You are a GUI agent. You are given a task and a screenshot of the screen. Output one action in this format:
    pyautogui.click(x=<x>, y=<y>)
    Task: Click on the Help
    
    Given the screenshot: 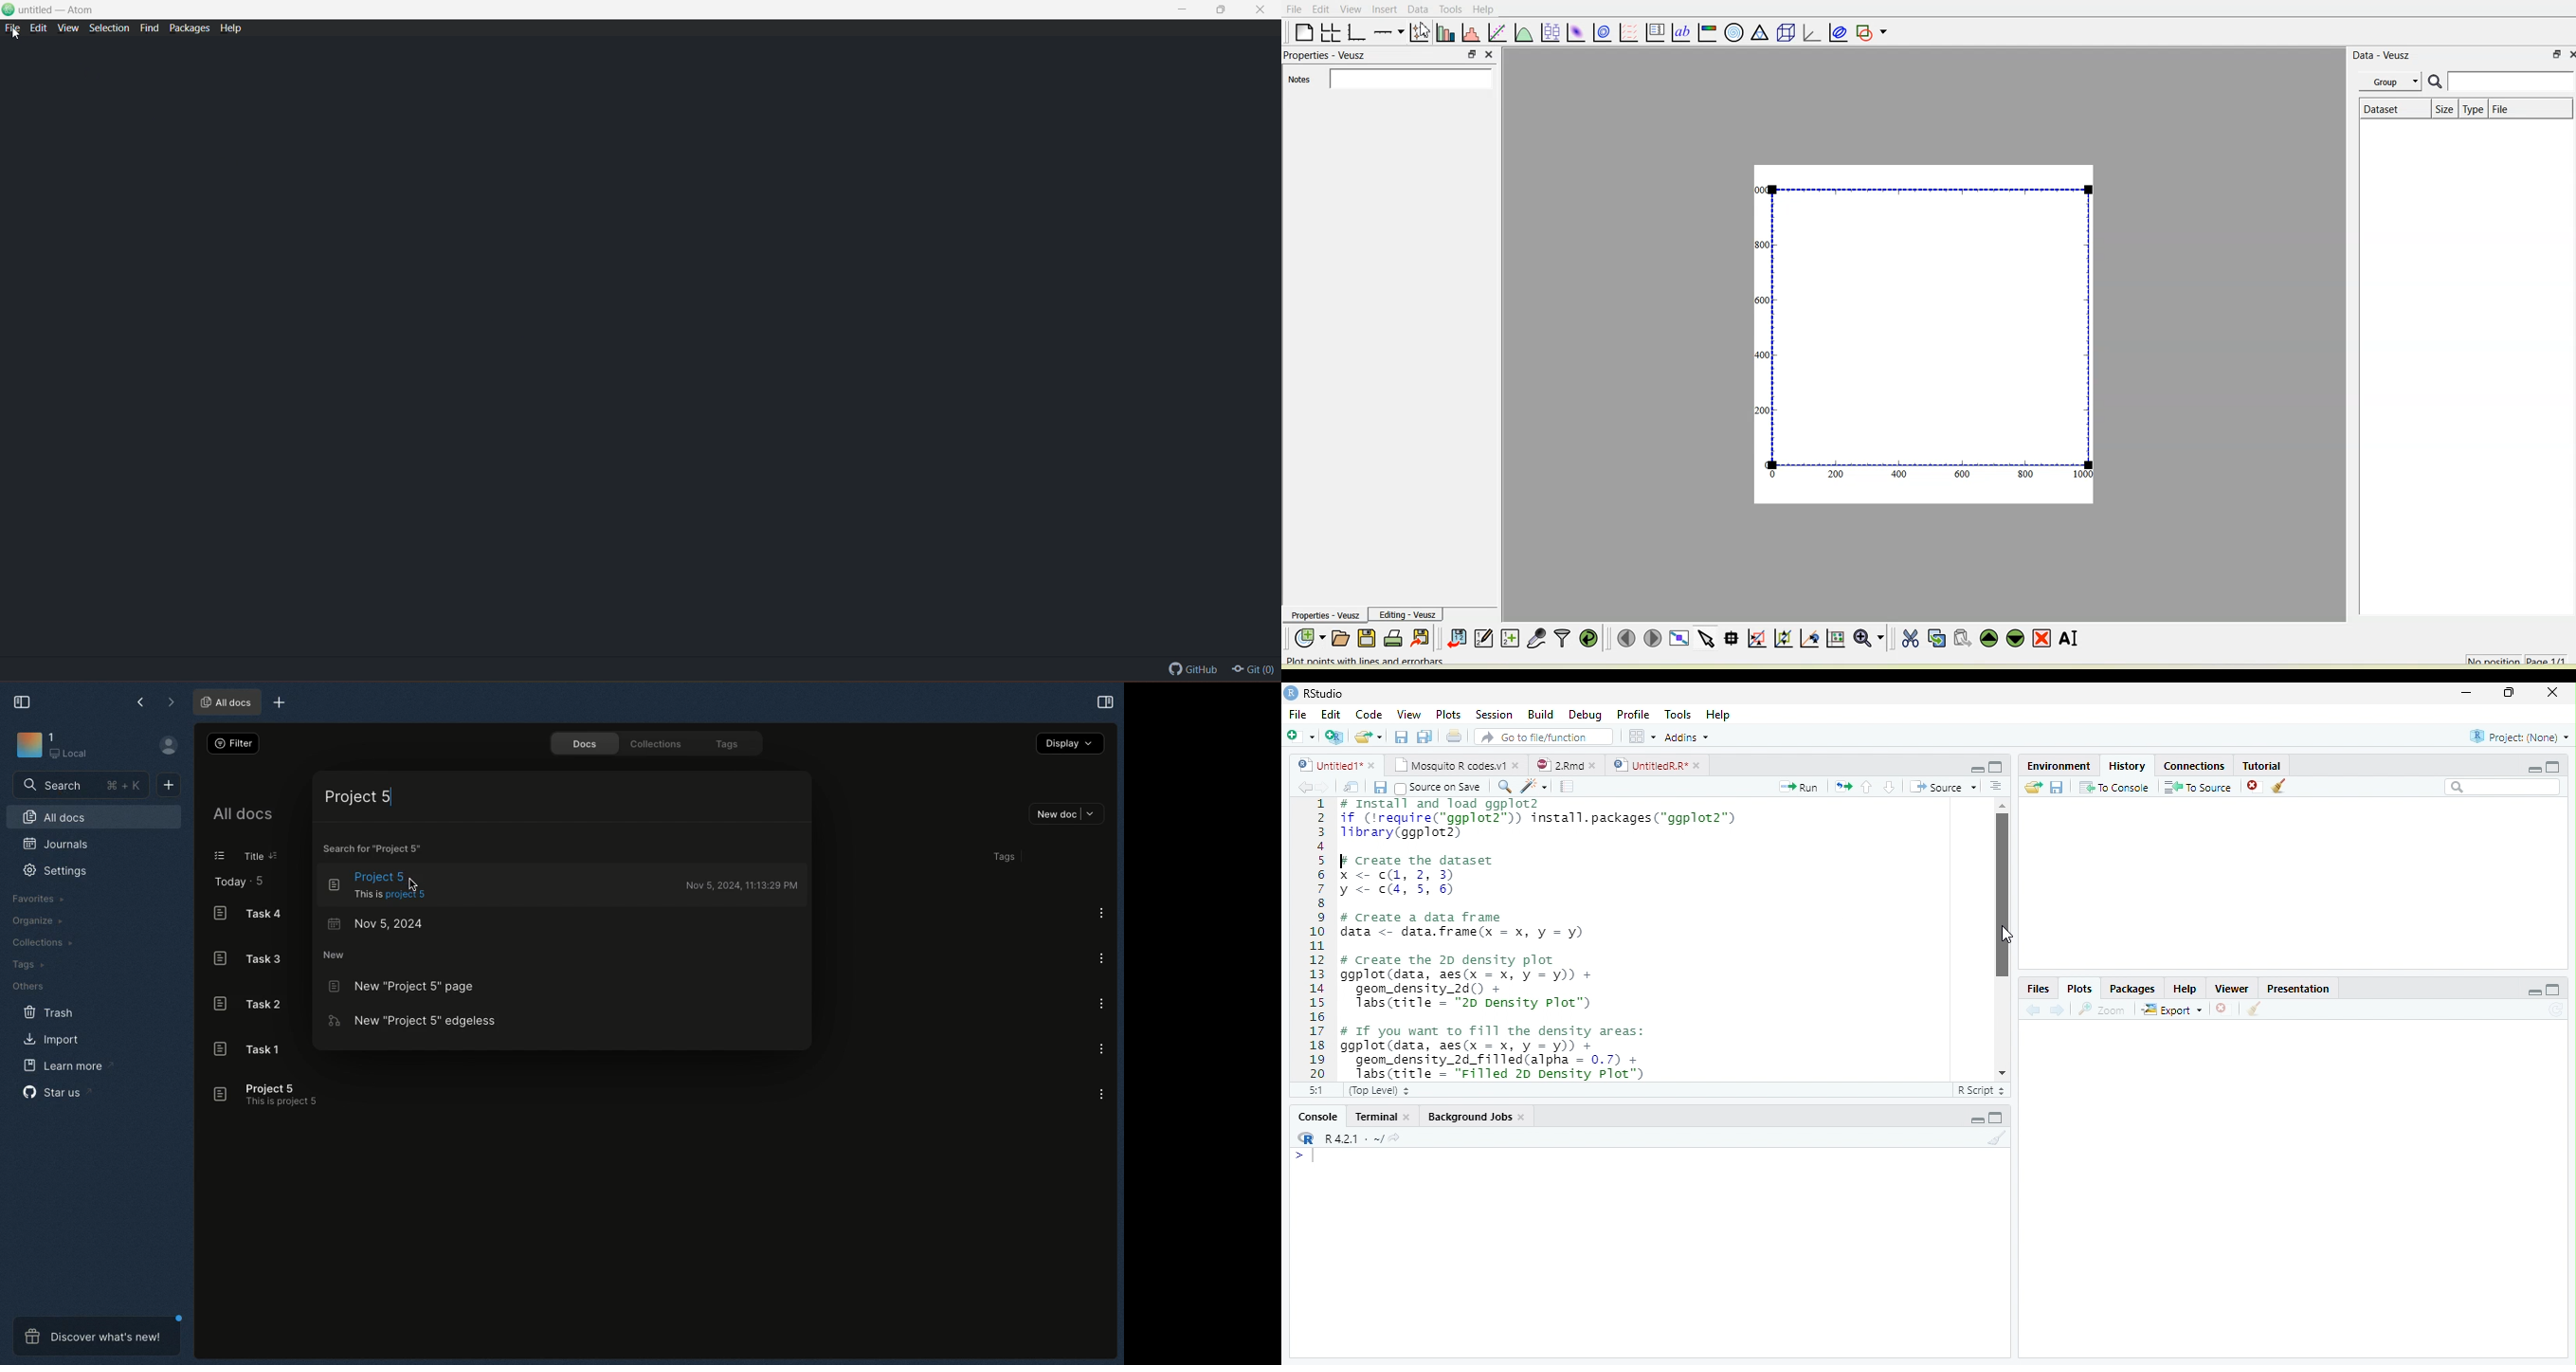 What is the action you would take?
    pyautogui.click(x=2185, y=991)
    